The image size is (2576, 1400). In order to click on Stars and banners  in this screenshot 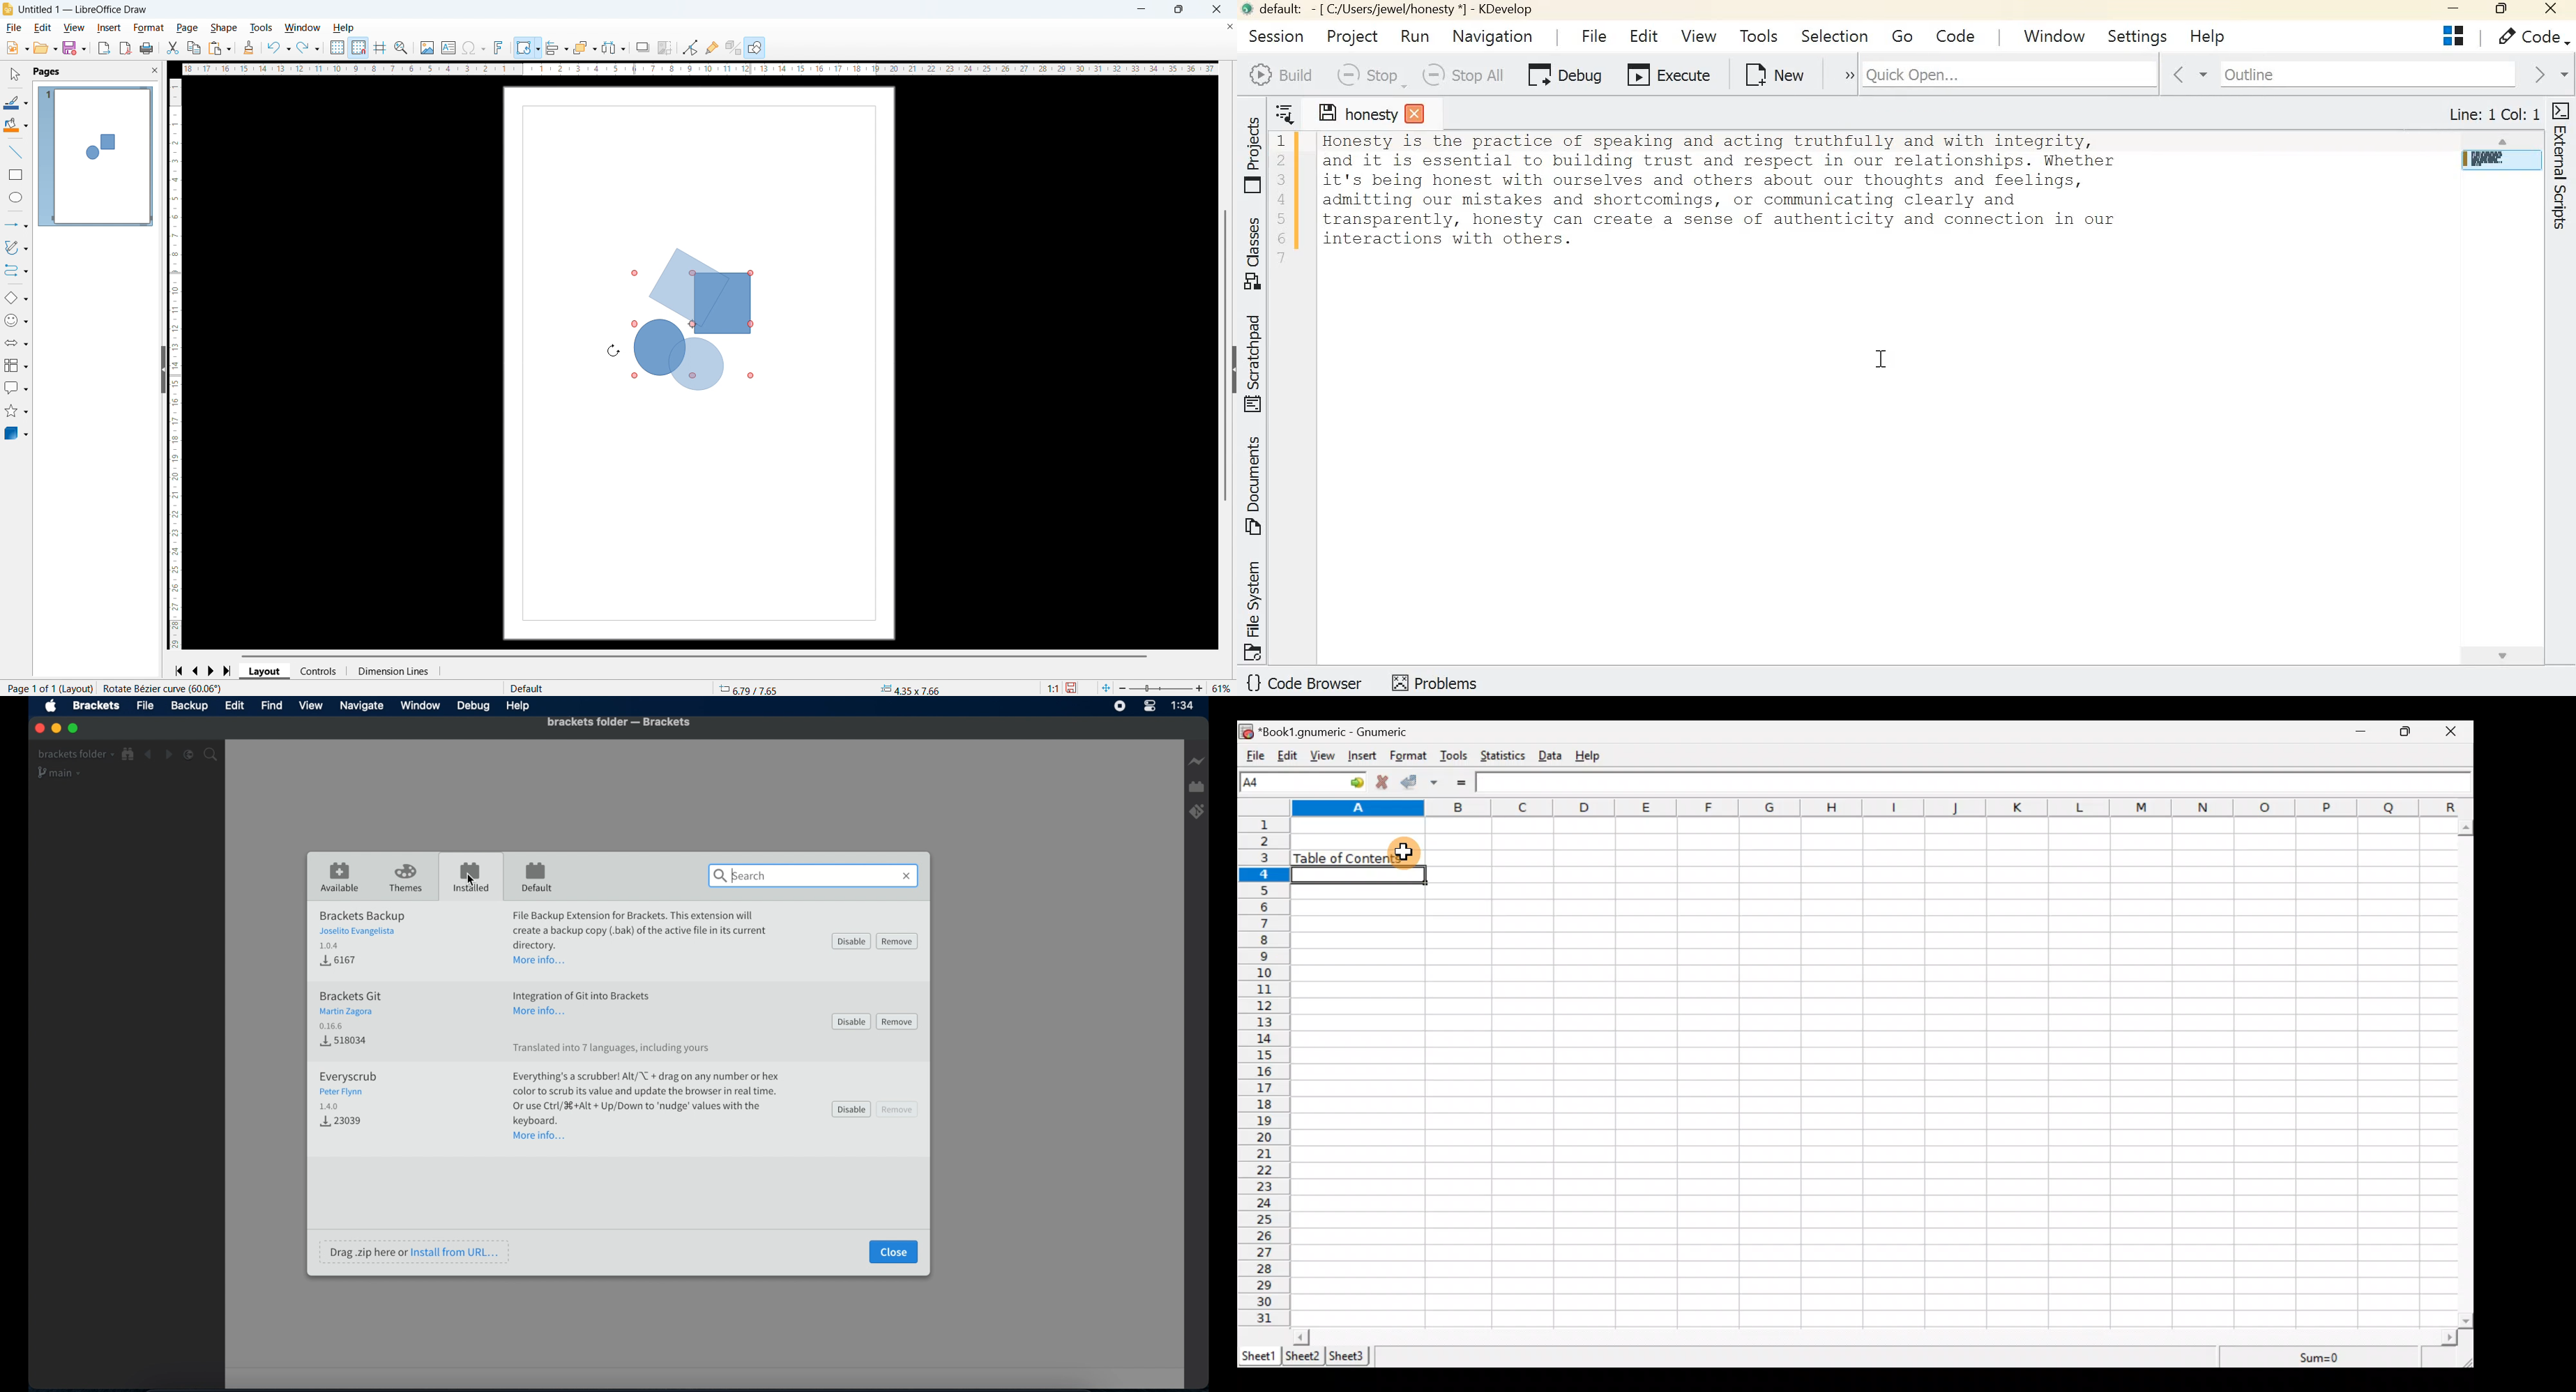, I will do `click(15, 412)`.